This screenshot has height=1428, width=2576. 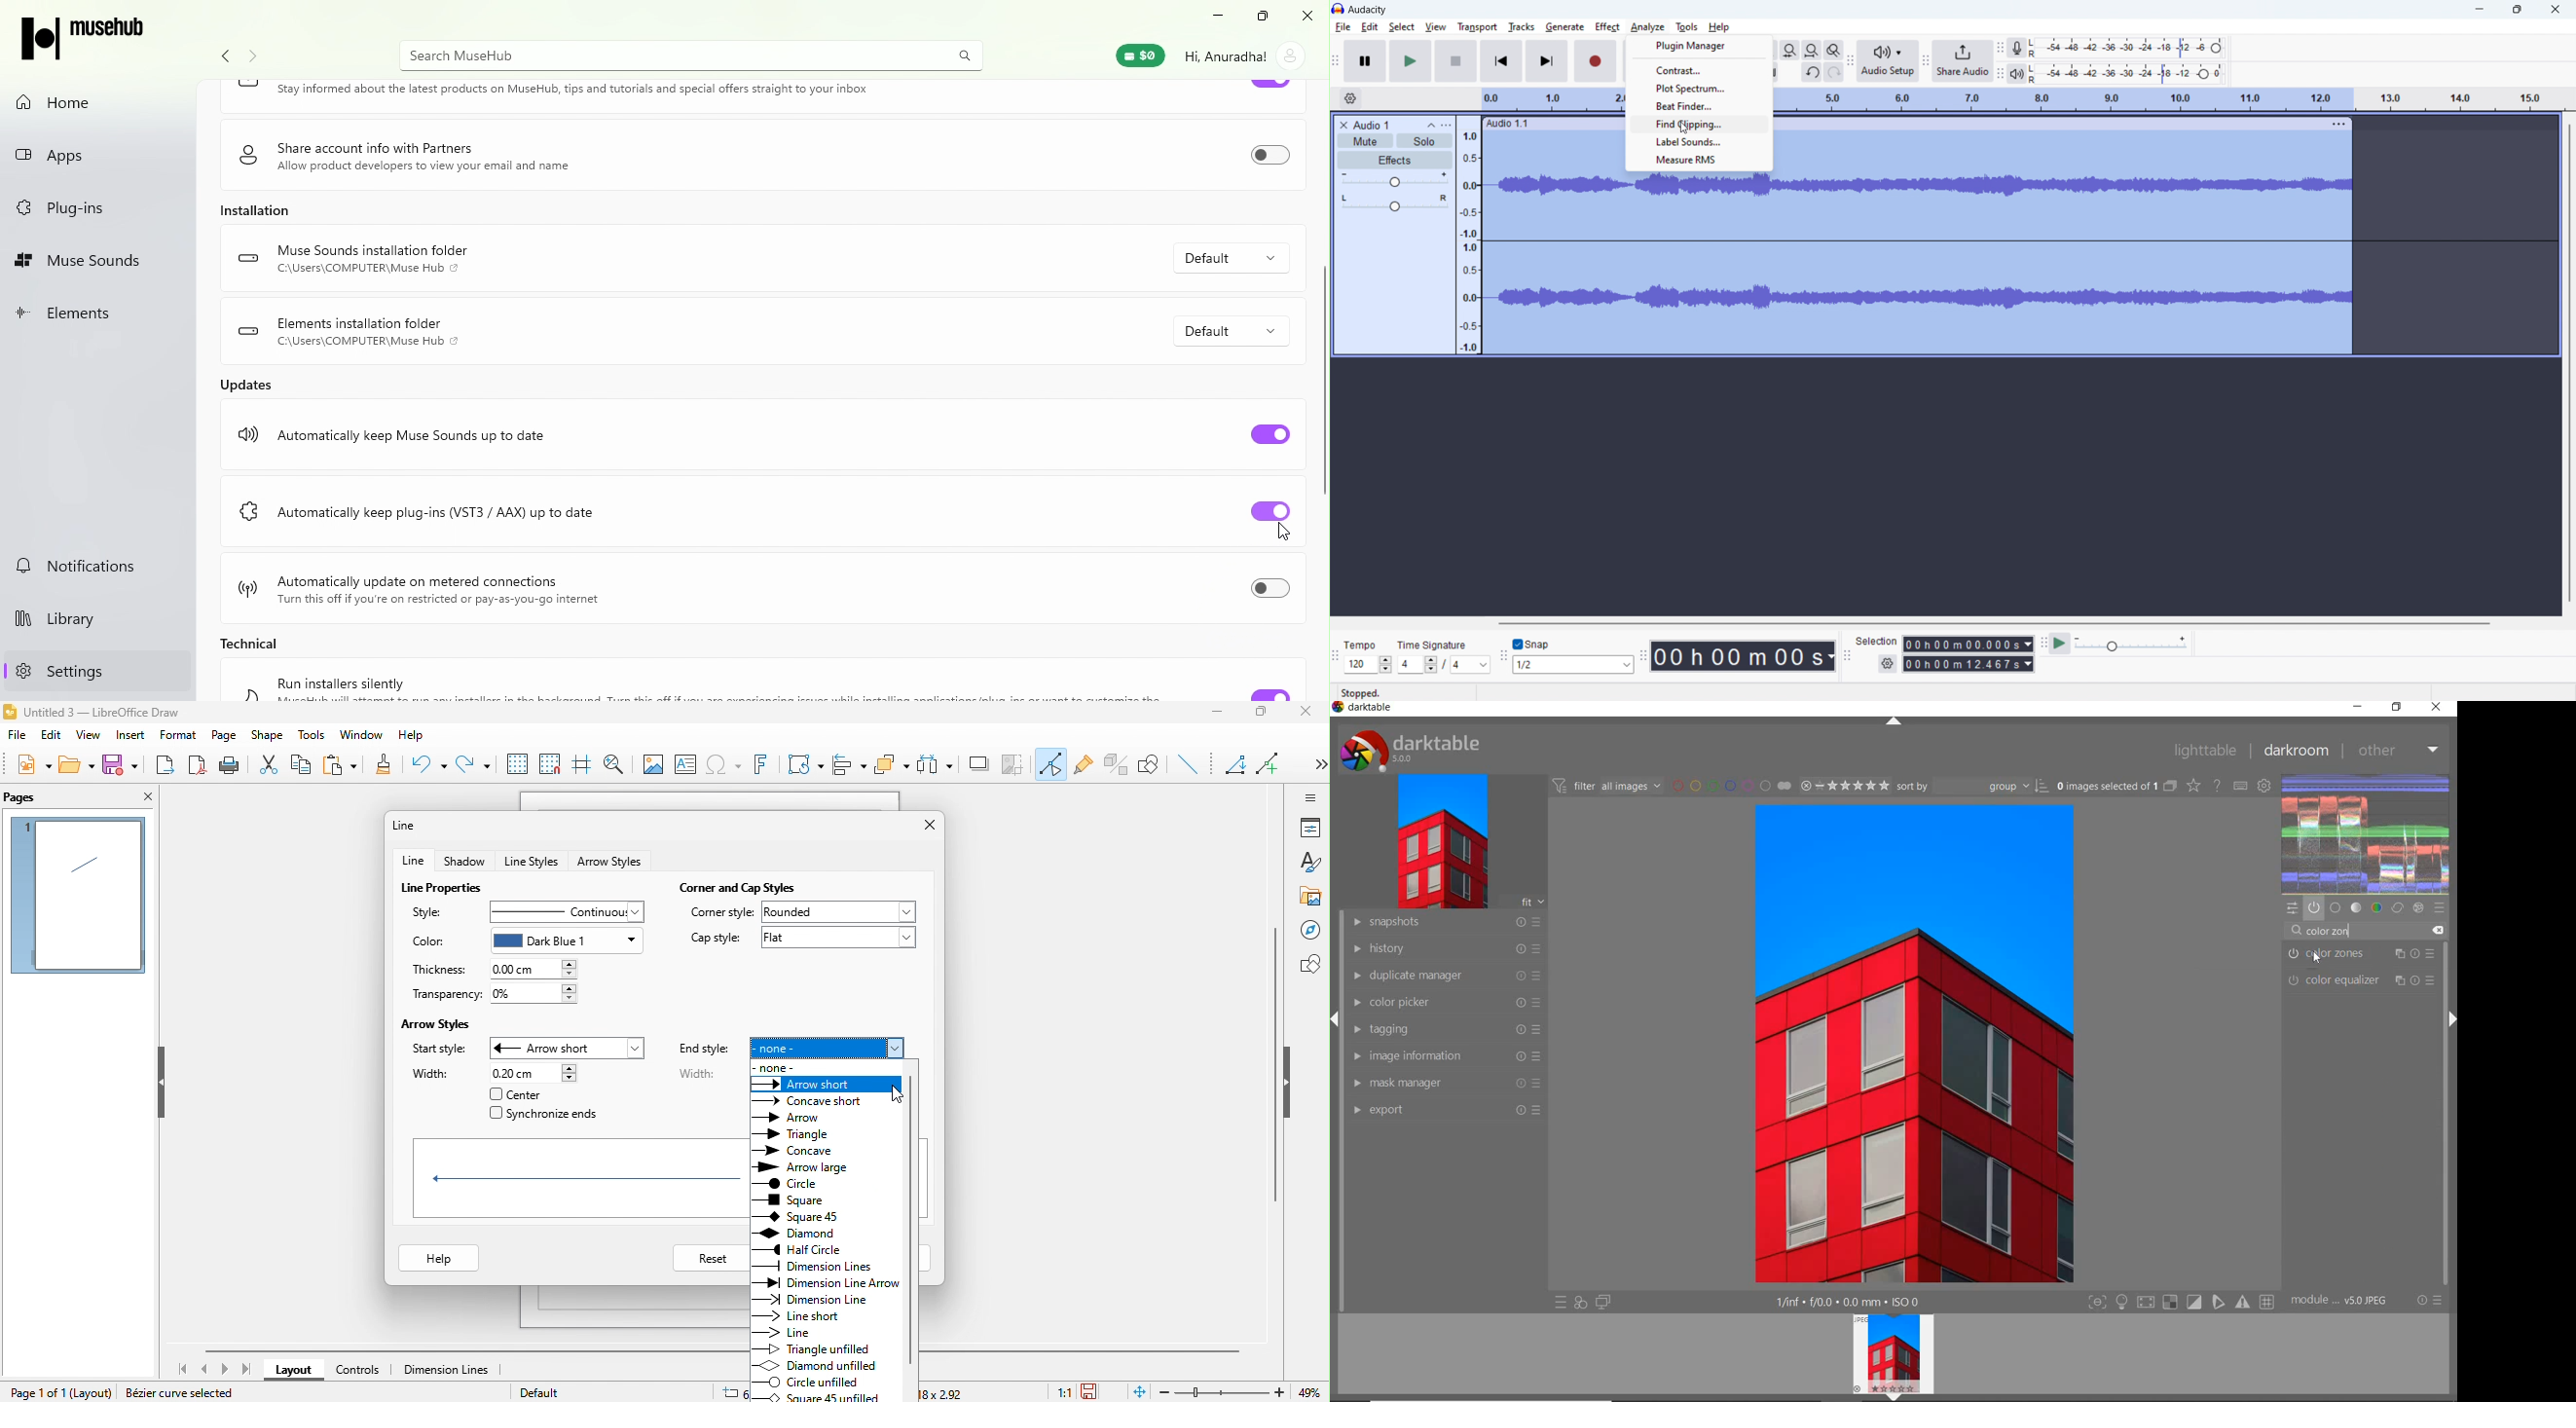 I want to click on duplicate manager, so click(x=1443, y=977).